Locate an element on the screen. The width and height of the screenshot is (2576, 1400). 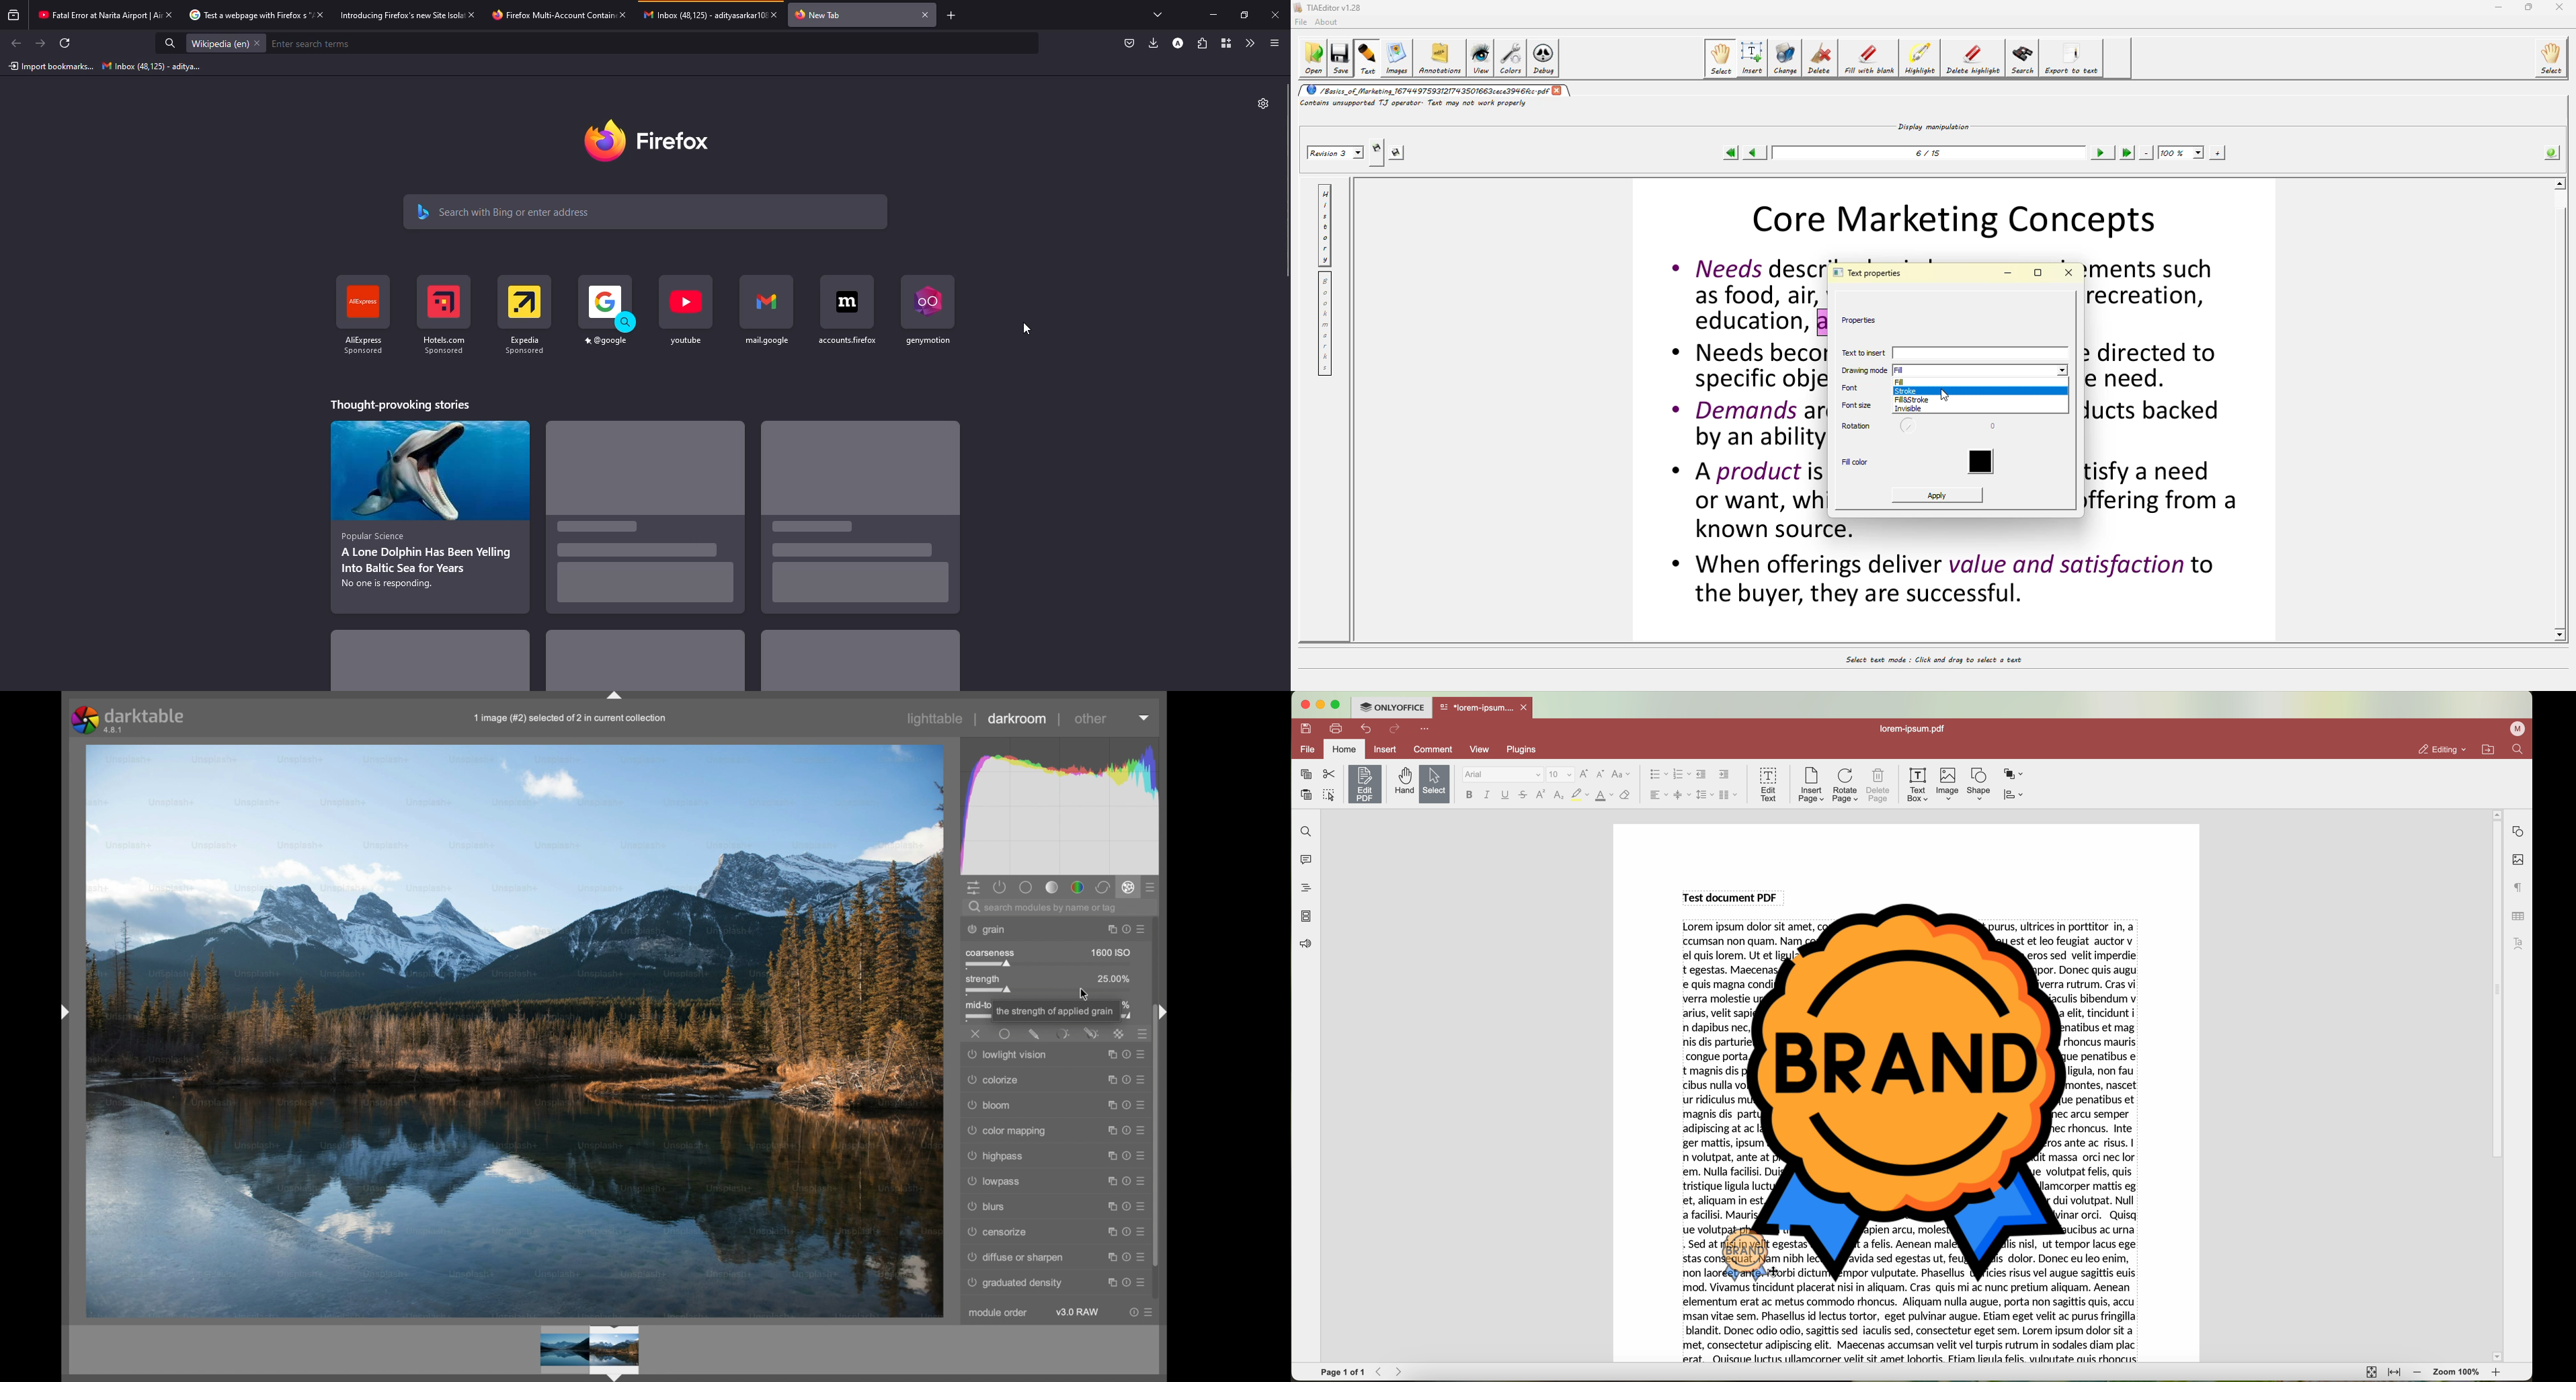
Arial is located at coordinates (1502, 775).